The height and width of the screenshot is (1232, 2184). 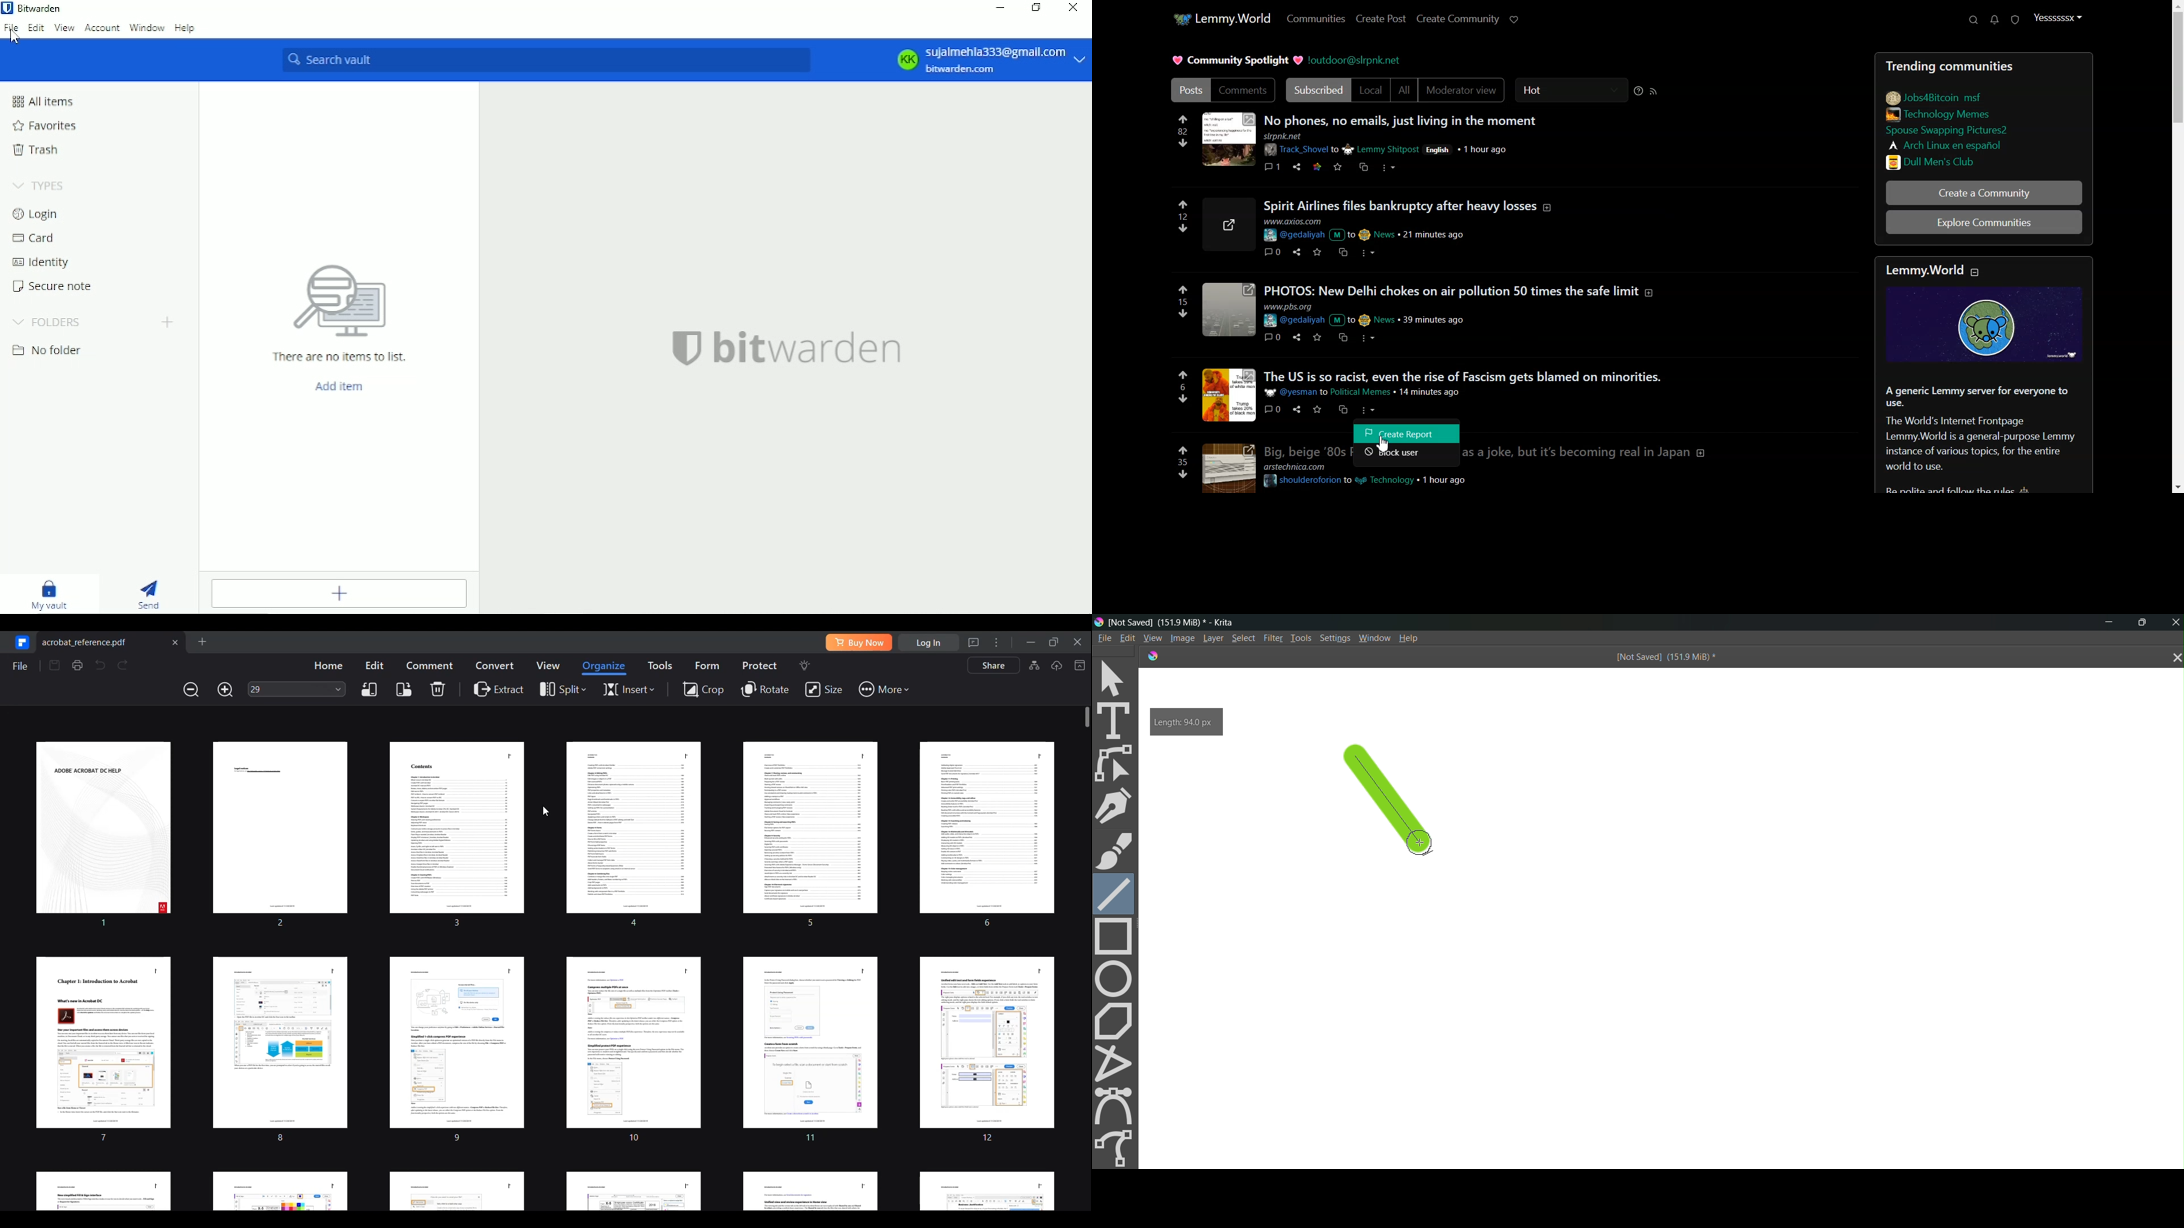 I want to click on link, so click(x=1960, y=131).